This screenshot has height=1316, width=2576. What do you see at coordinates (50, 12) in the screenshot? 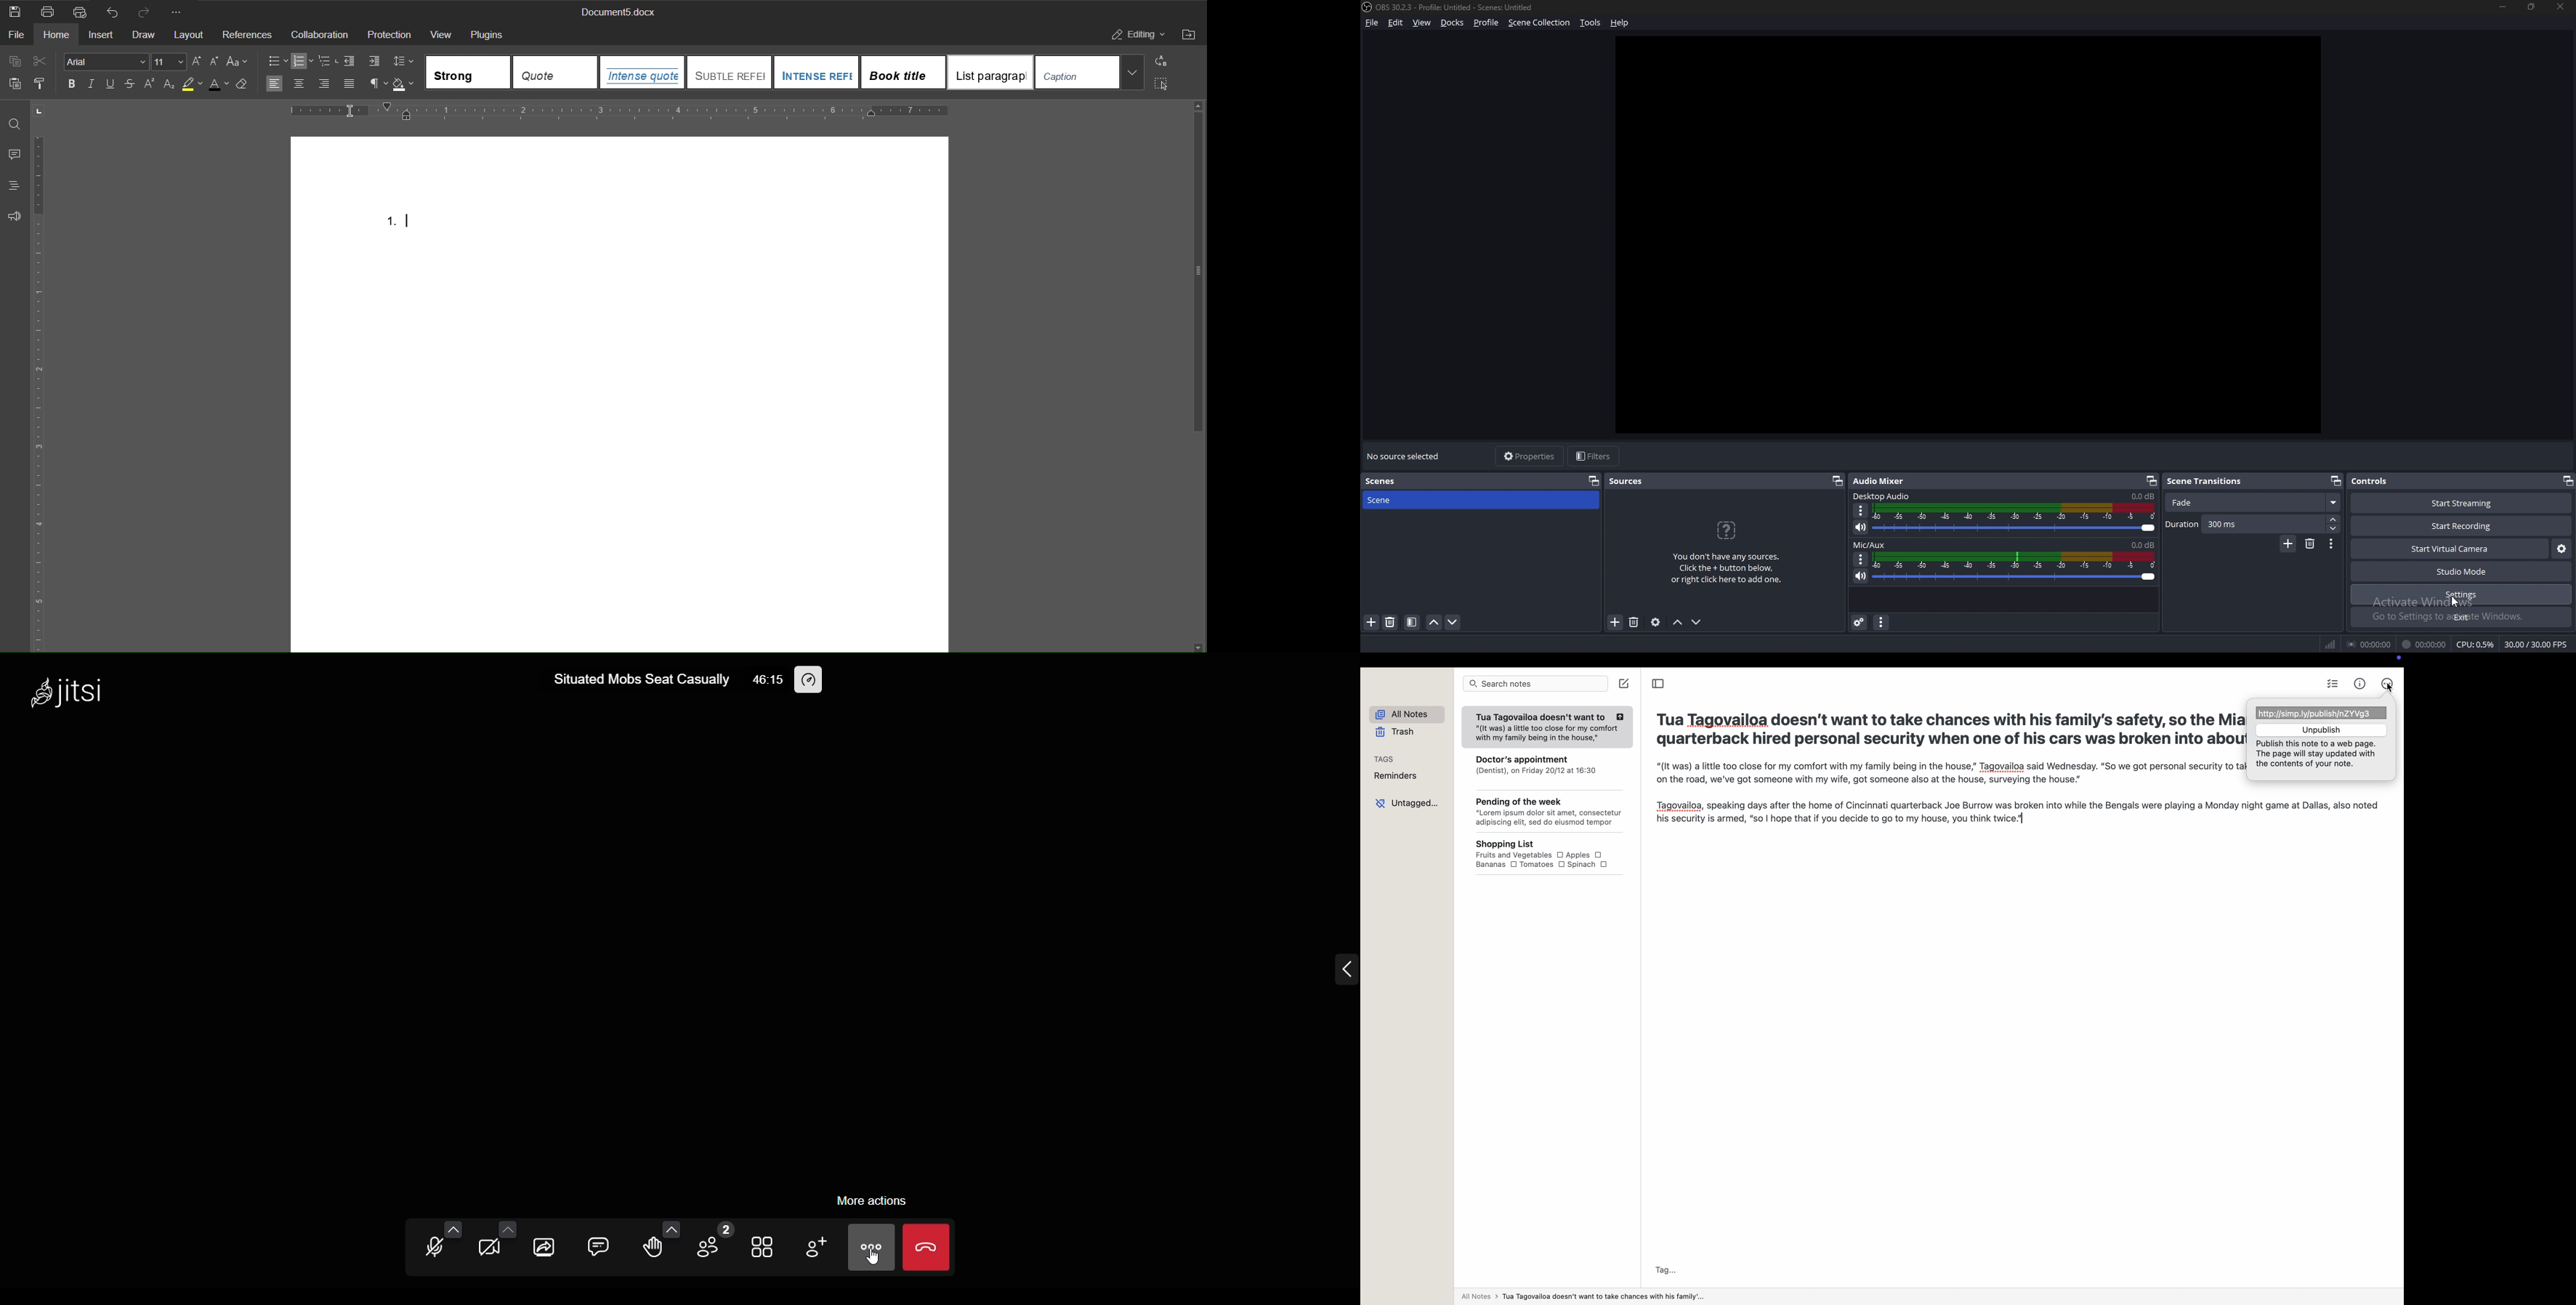
I see `Print` at bounding box center [50, 12].